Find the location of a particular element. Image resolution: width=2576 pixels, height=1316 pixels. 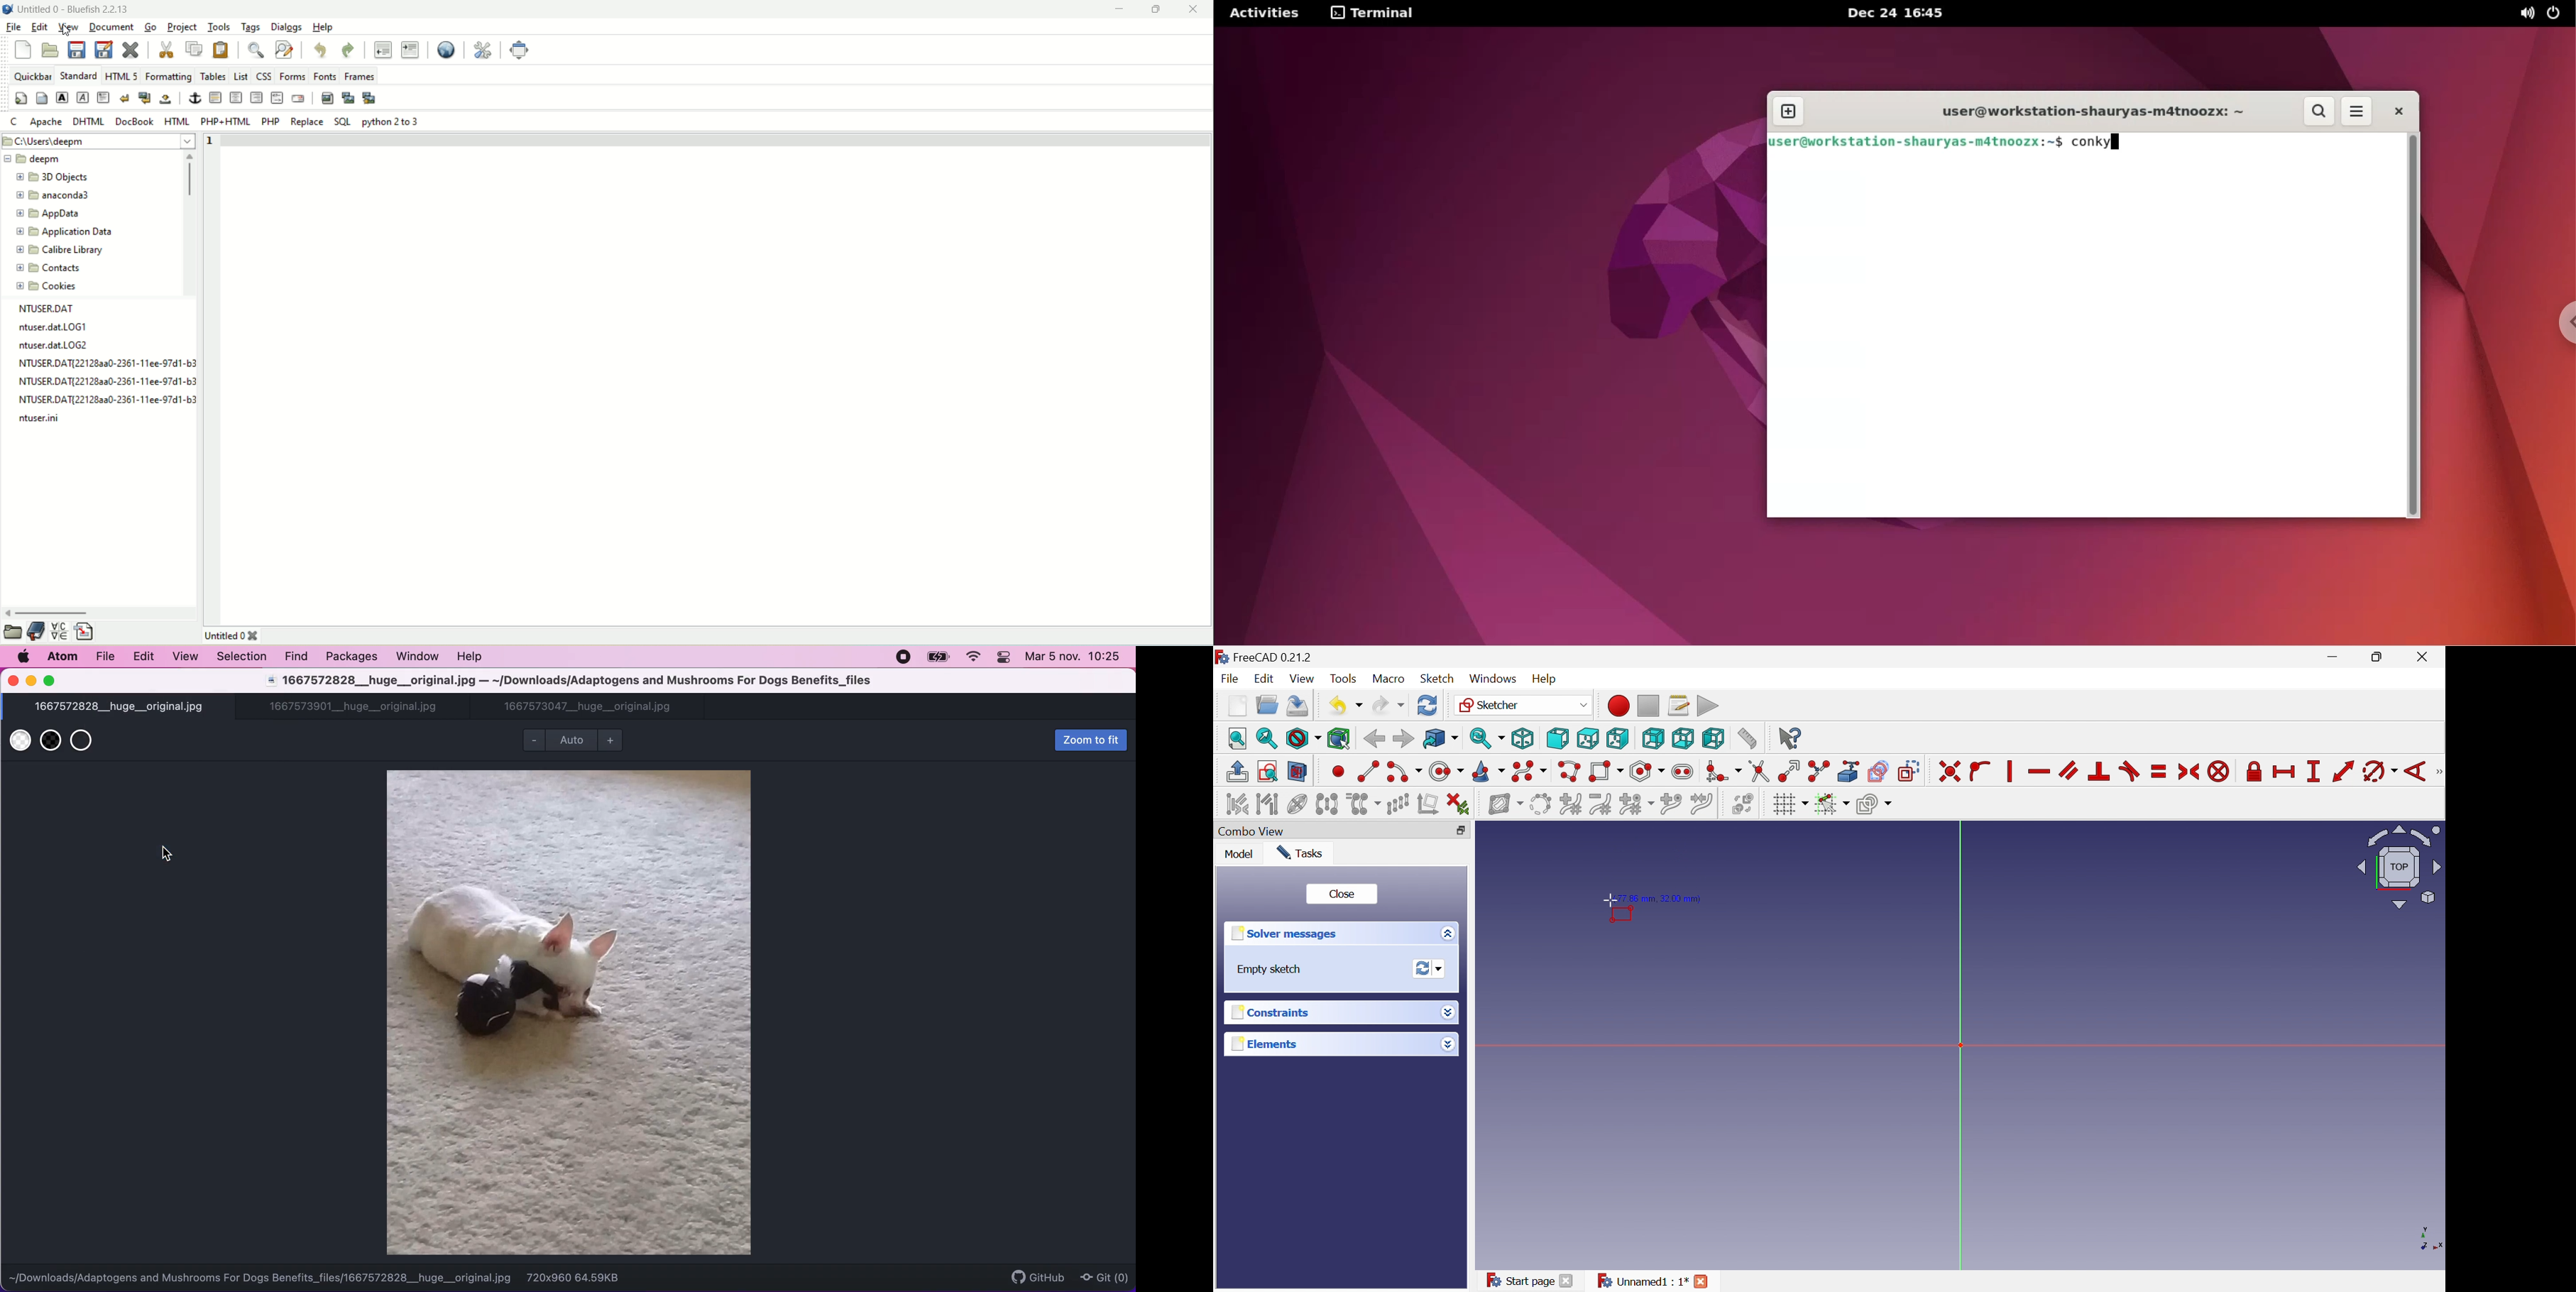

anaconda is located at coordinates (57, 195).